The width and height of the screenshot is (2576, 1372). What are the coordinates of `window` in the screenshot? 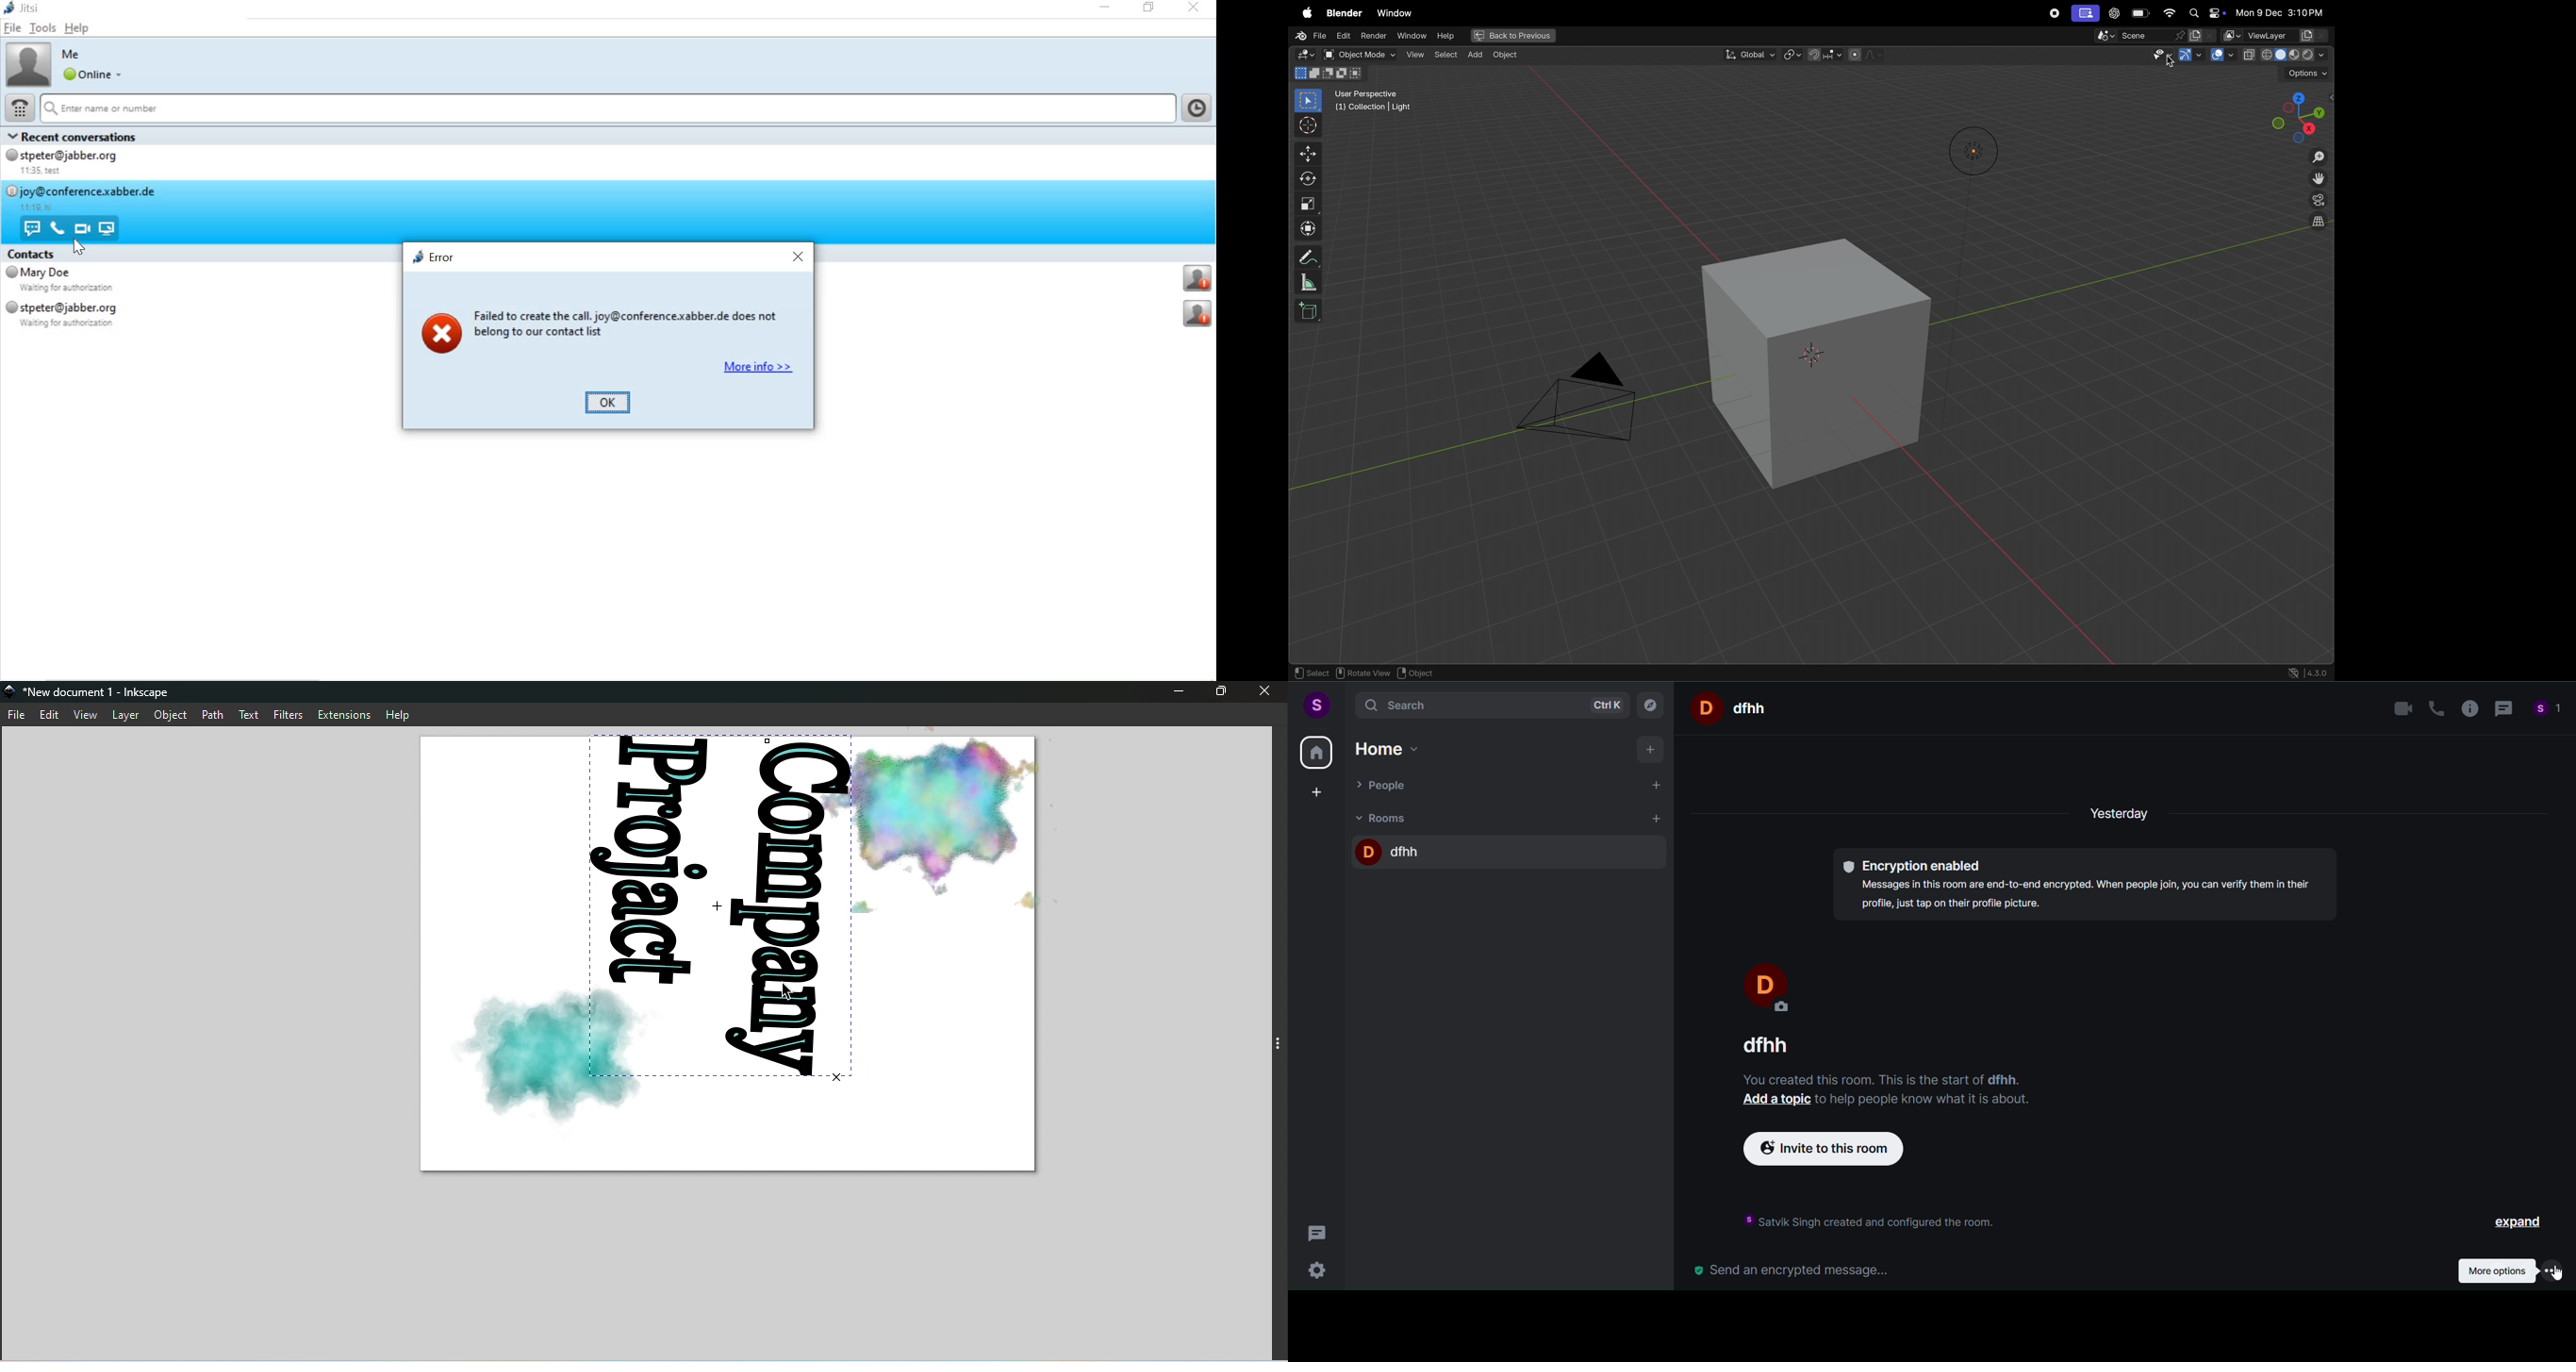 It's located at (1410, 37).